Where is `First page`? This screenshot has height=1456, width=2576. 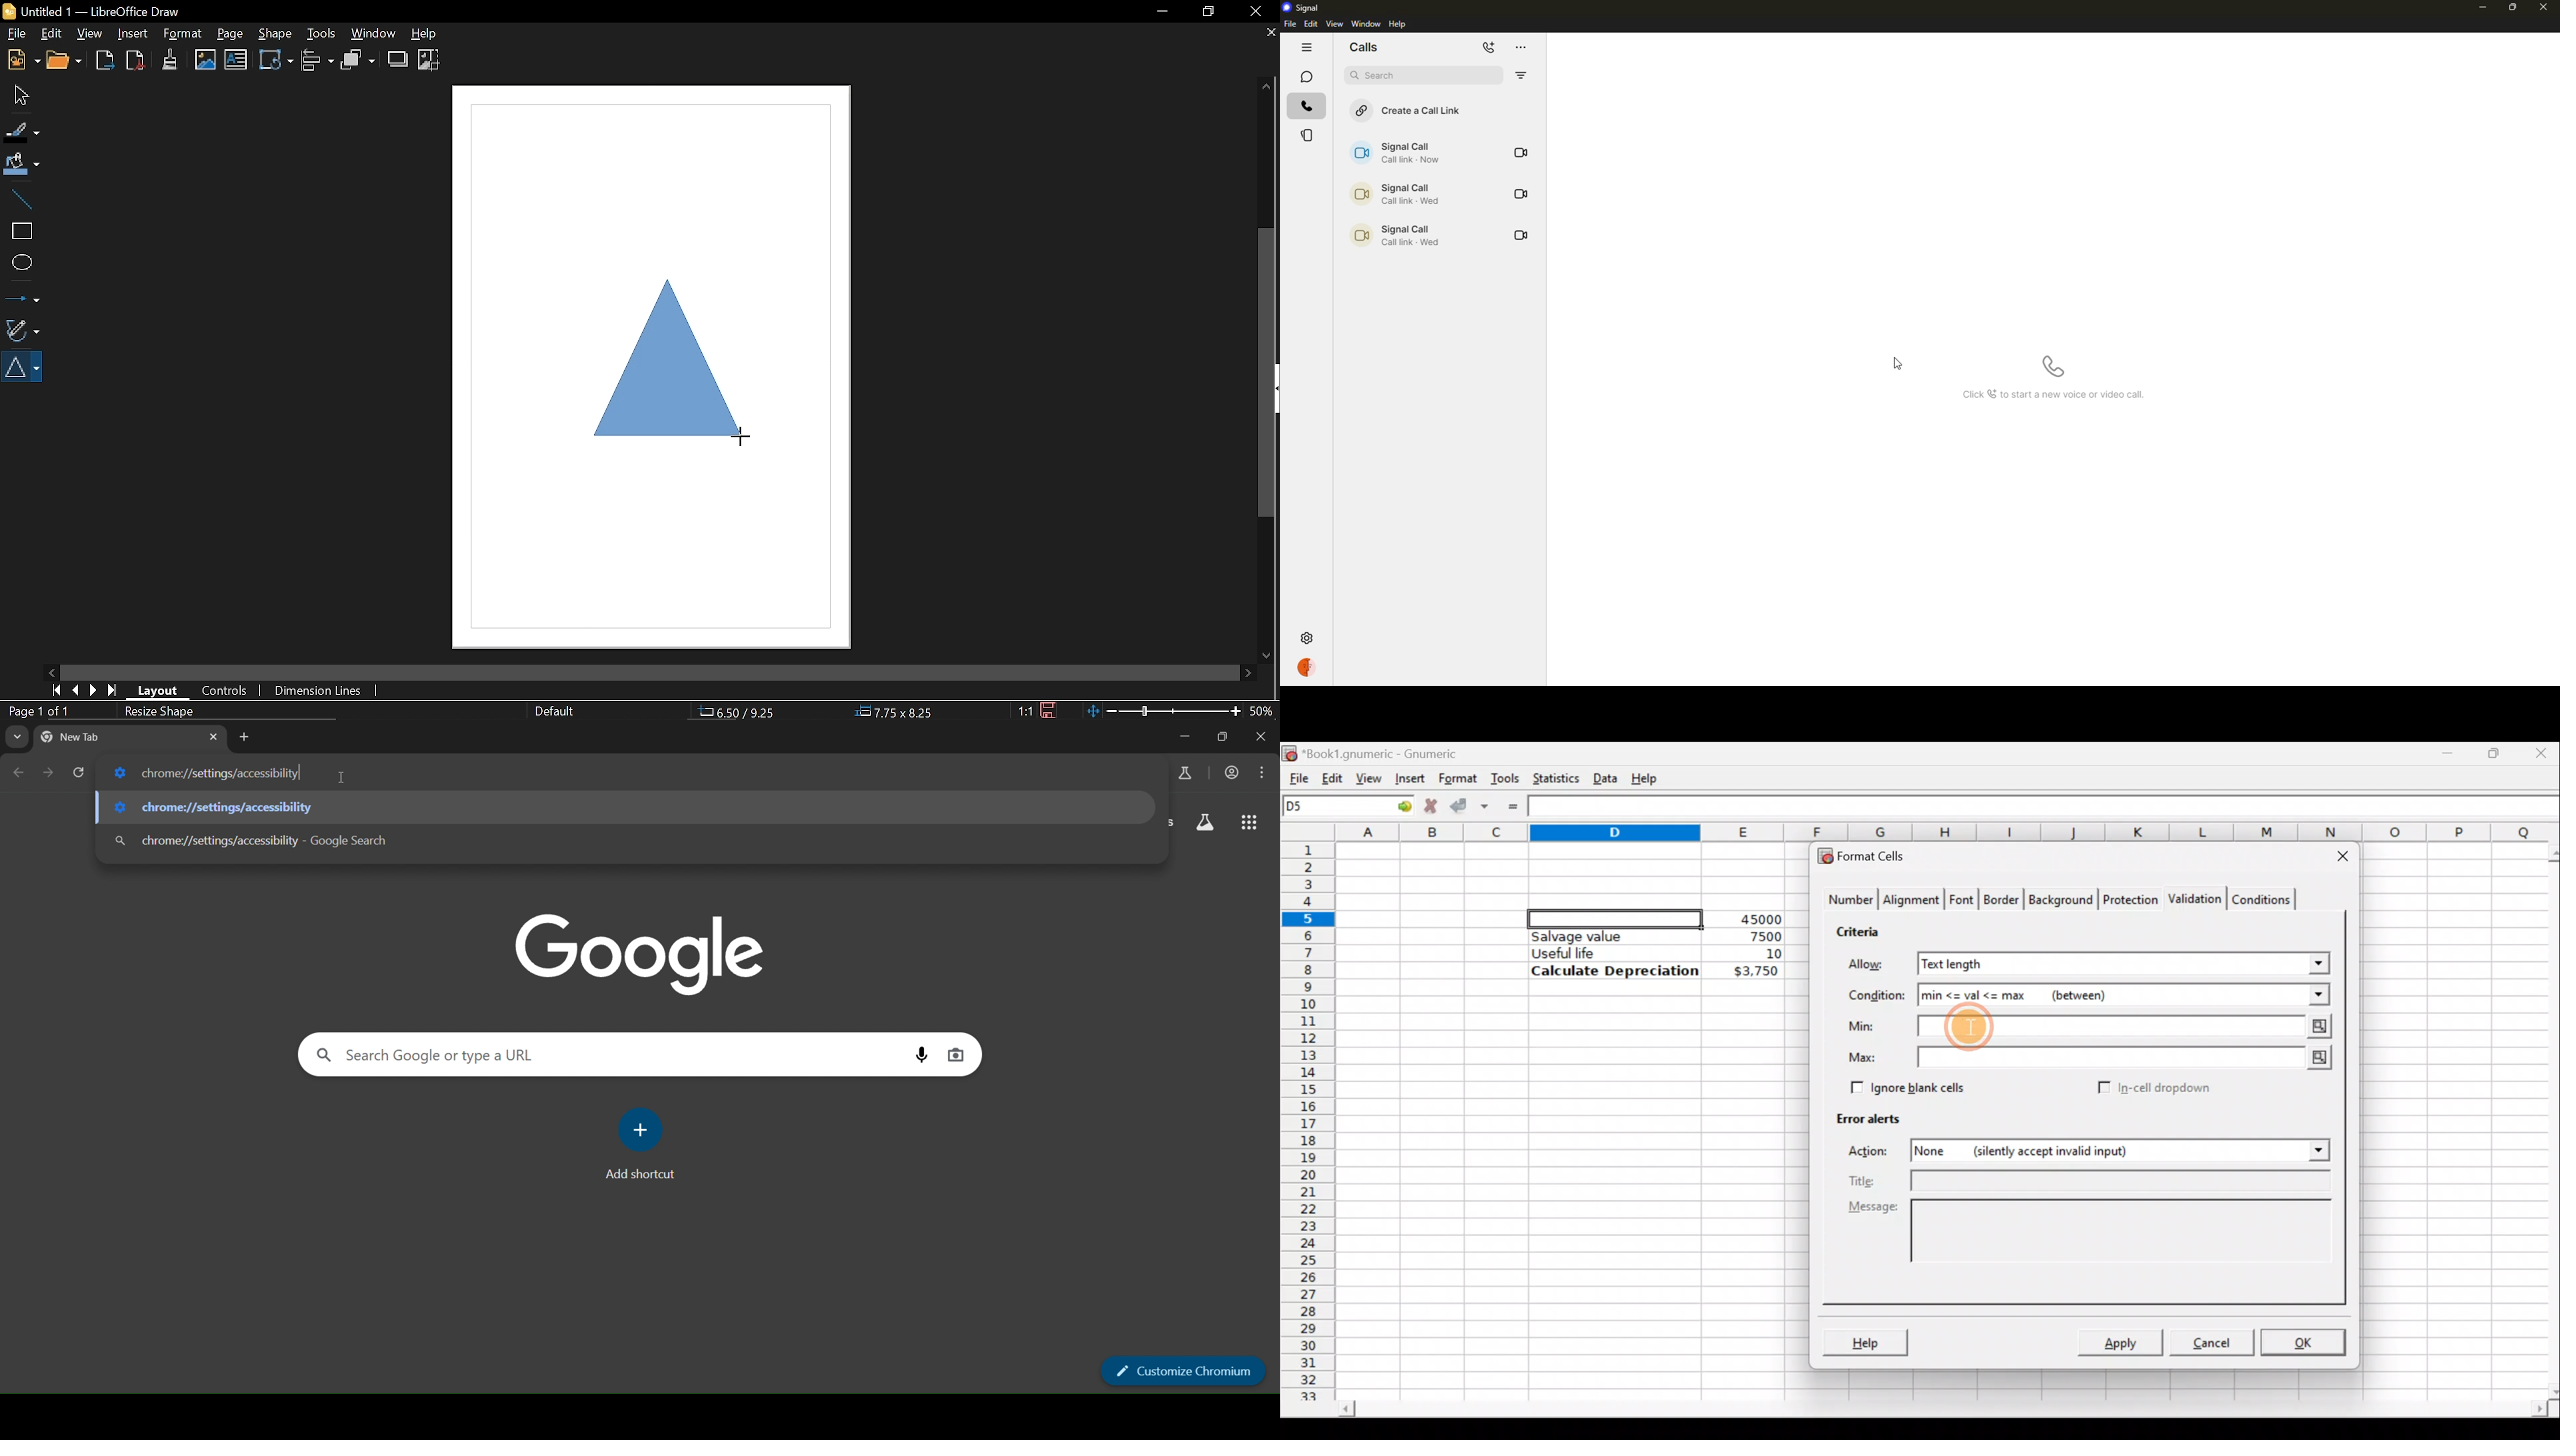
First page is located at coordinates (54, 690).